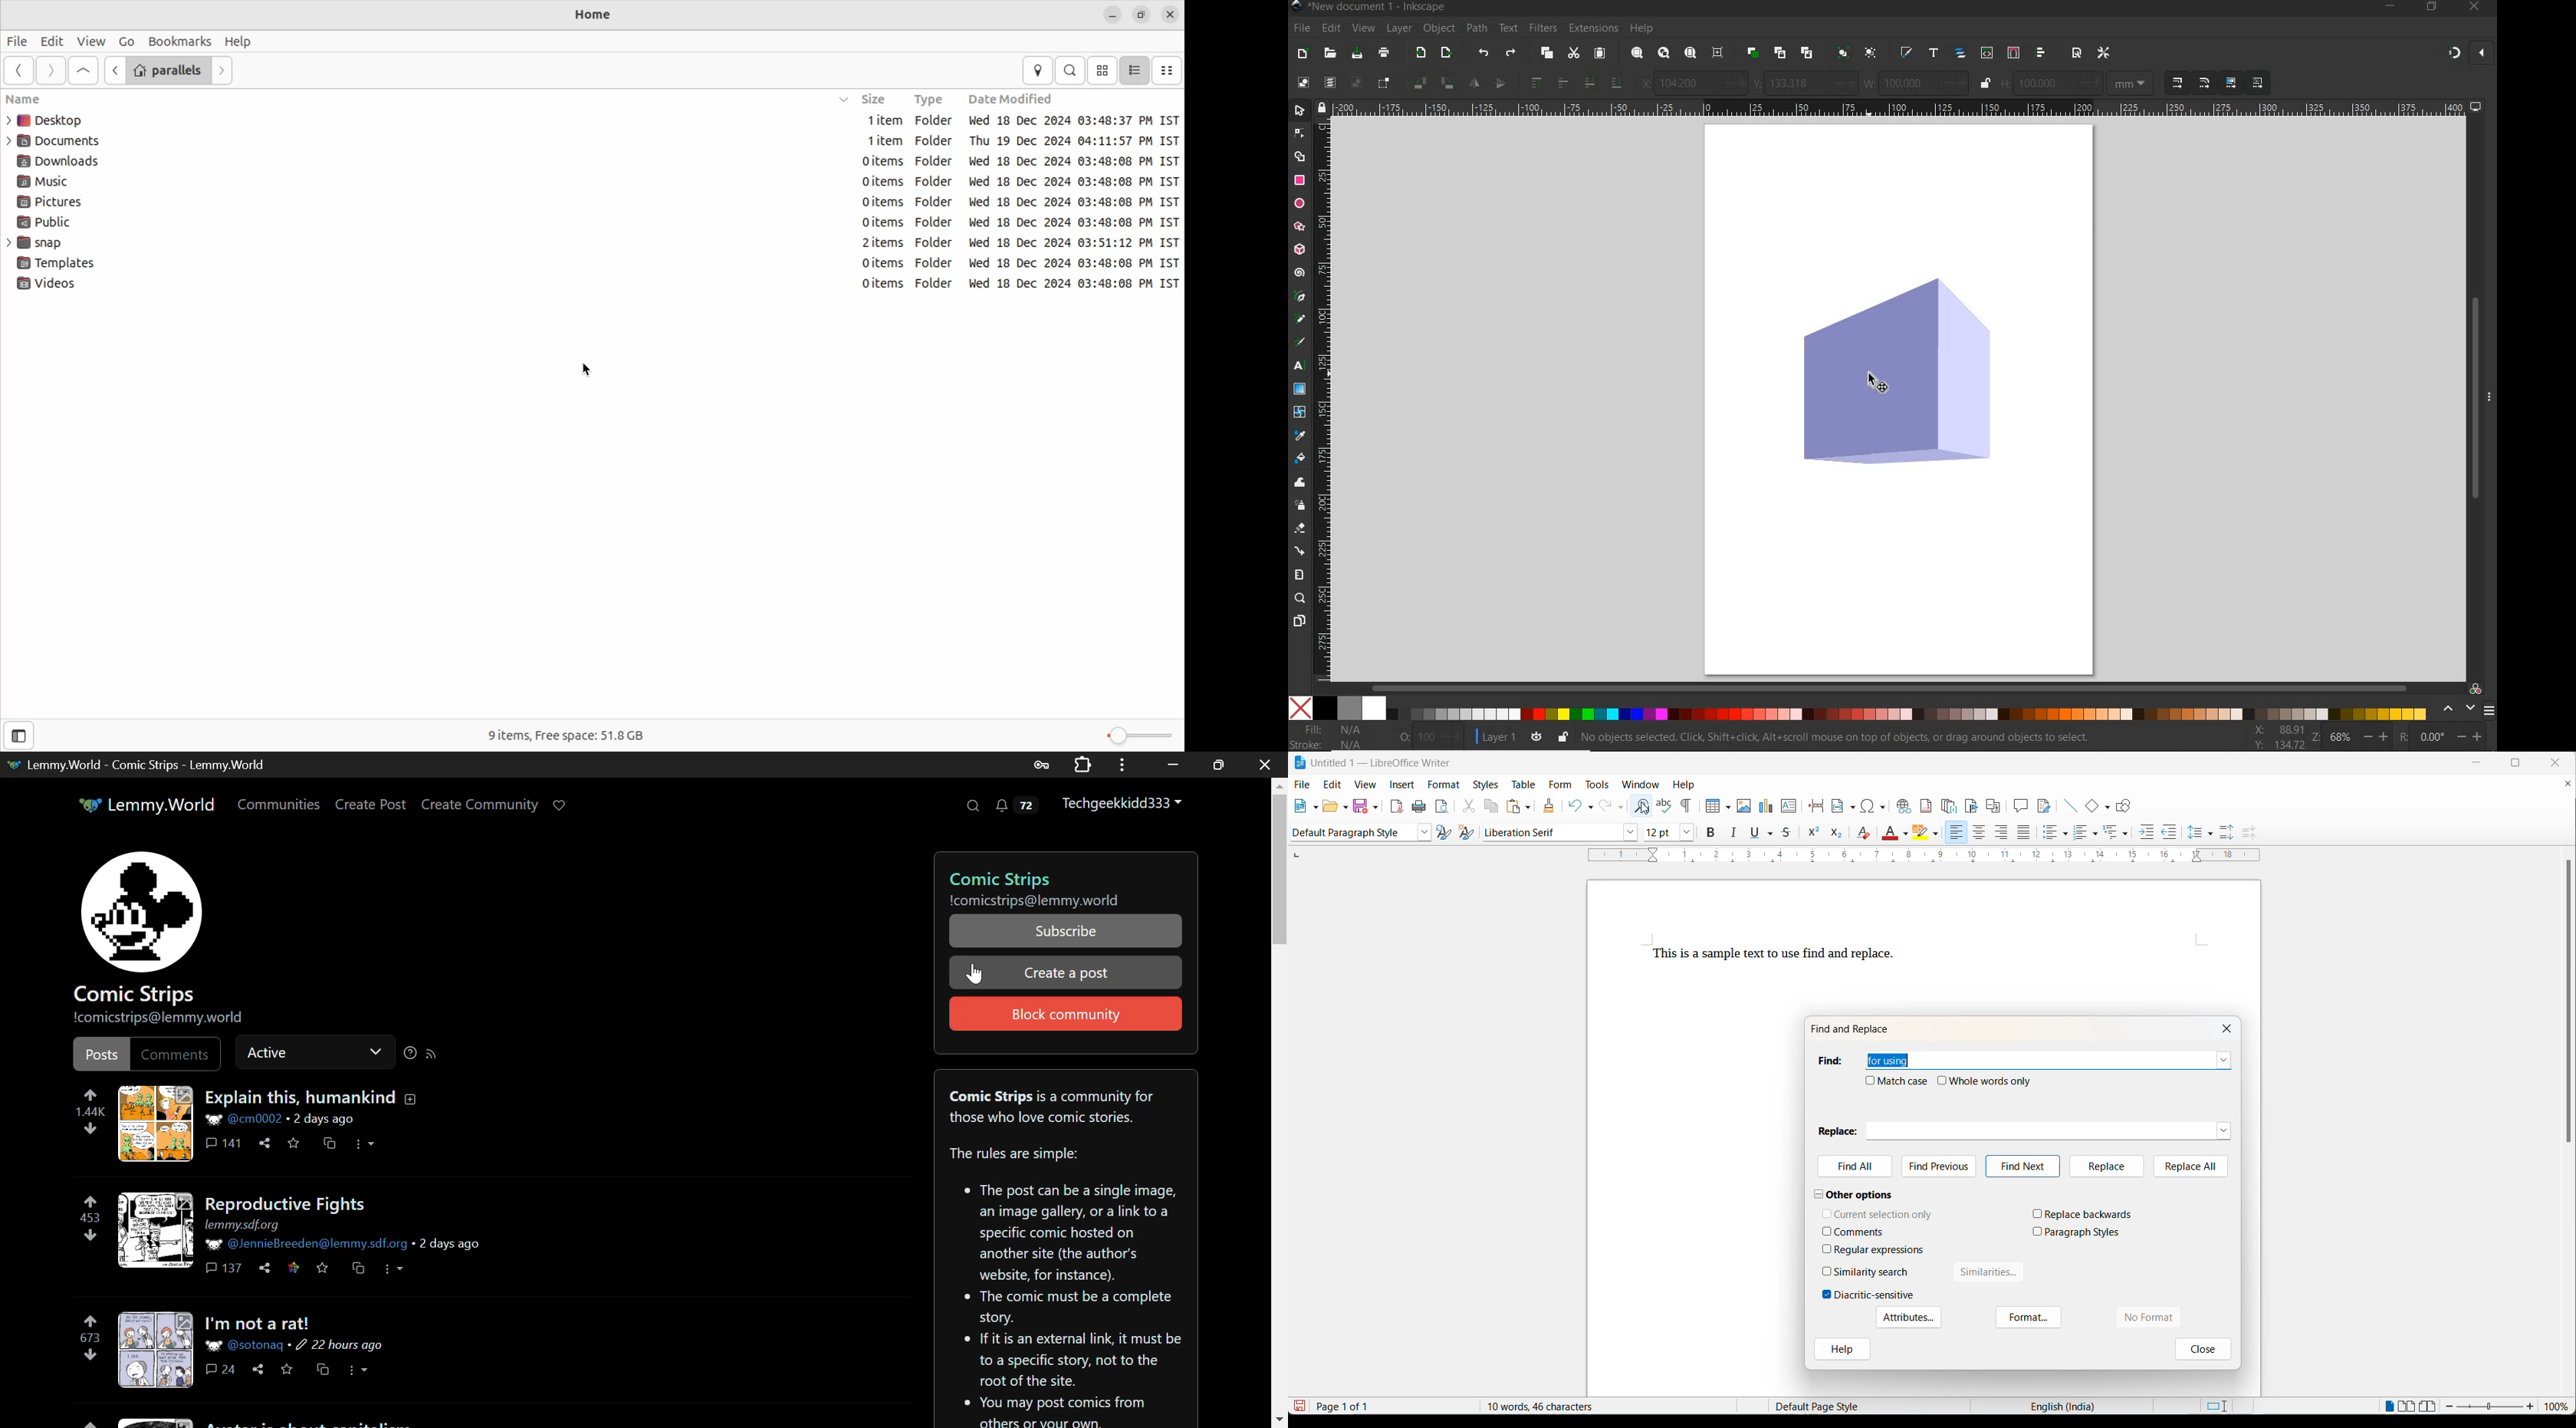 The image size is (2576, 1428). What do you see at coordinates (1280, 1100) in the screenshot?
I see `Scroll Bar` at bounding box center [1280, 1100].